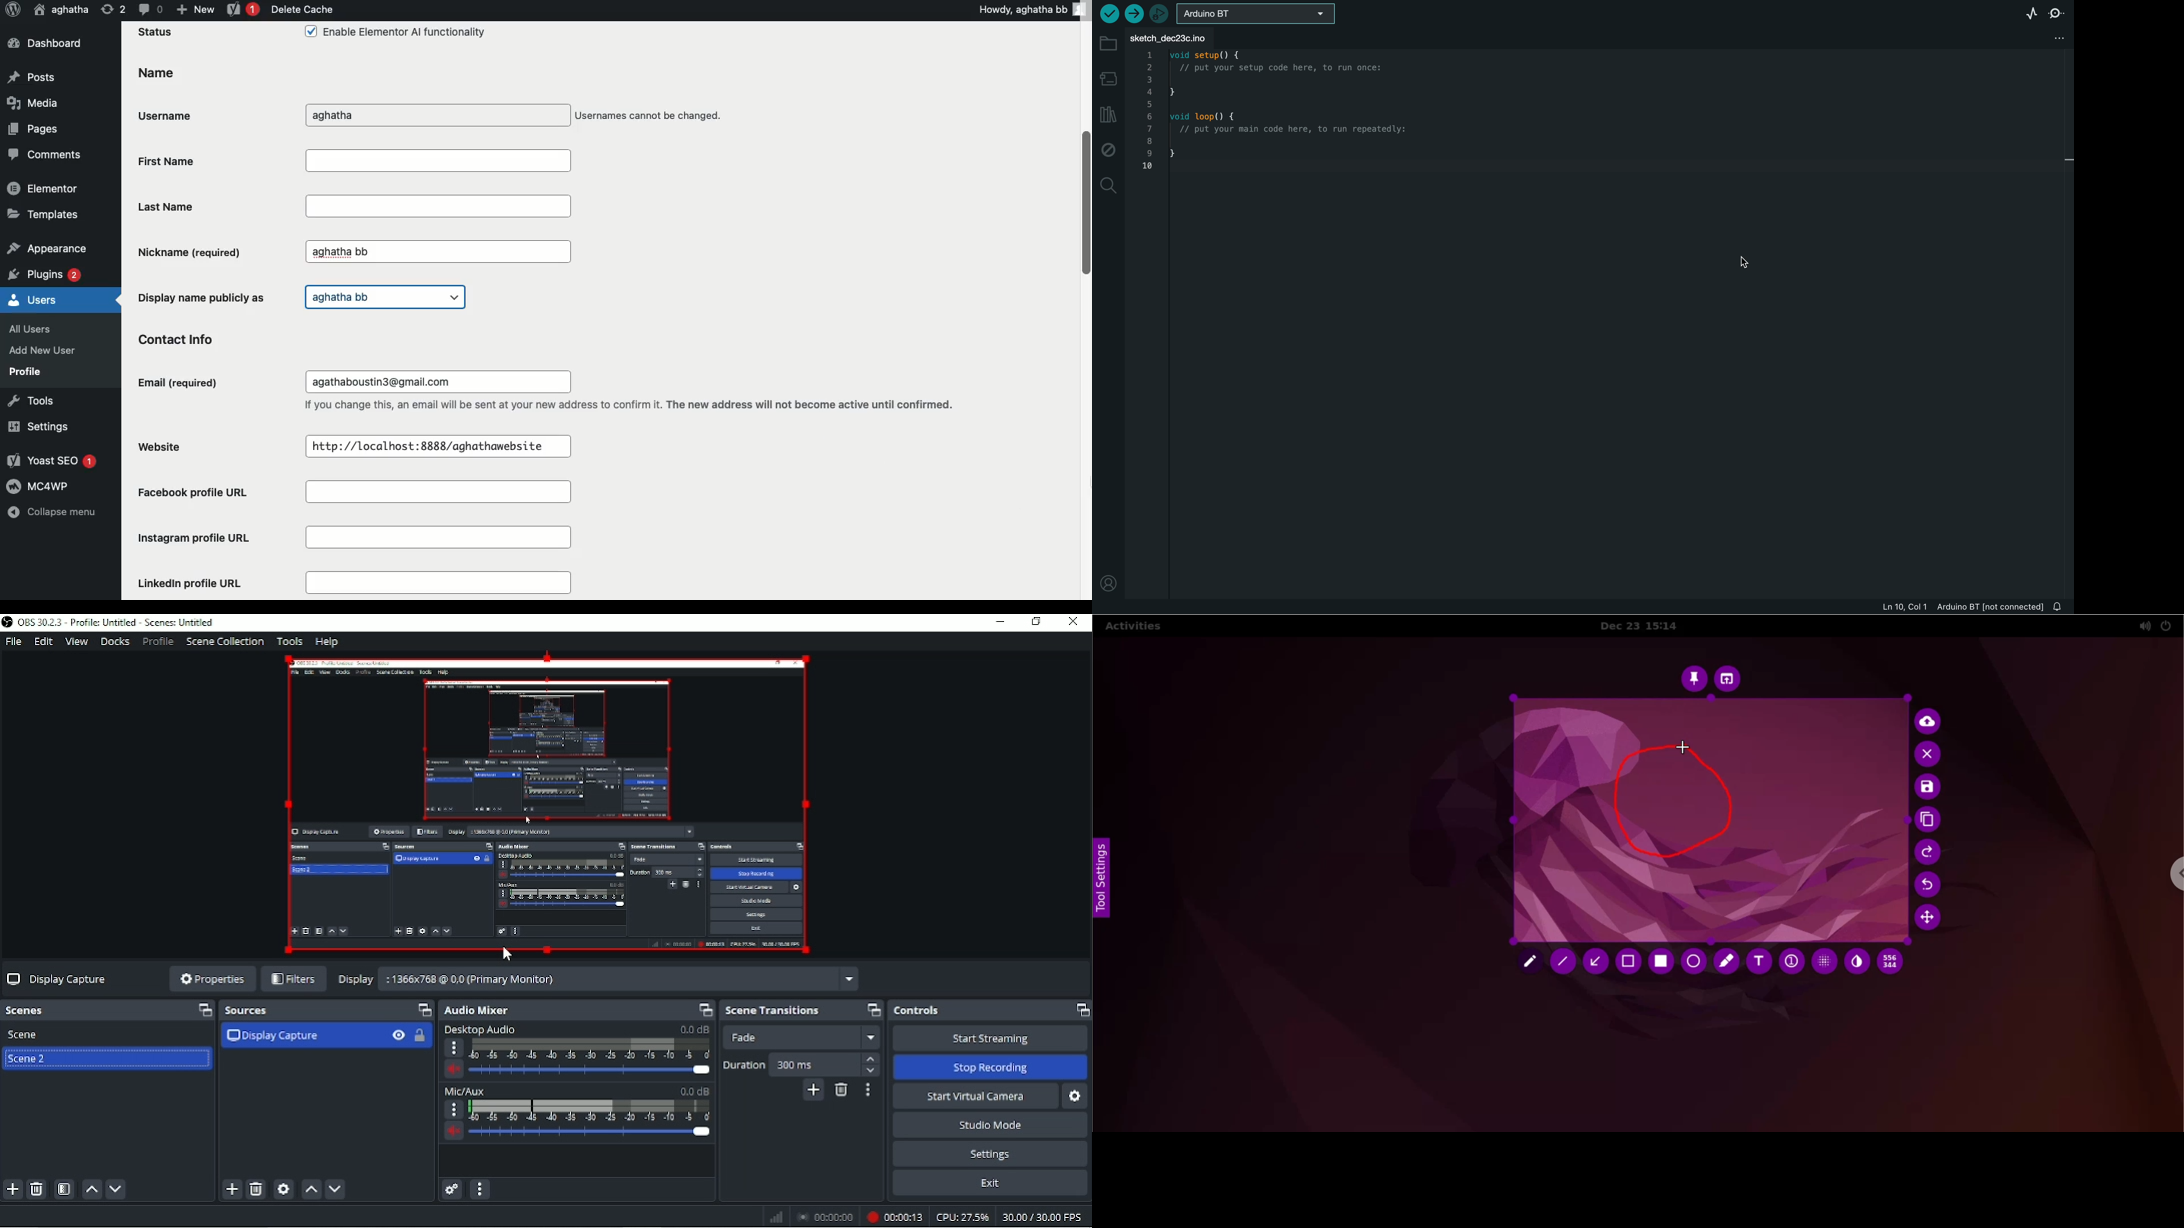 This screenshot has width=2184, height=1232. Describe the element at coordinates (1076, 1097) in the screenshot. I see `Configure virtual camera` at that location.